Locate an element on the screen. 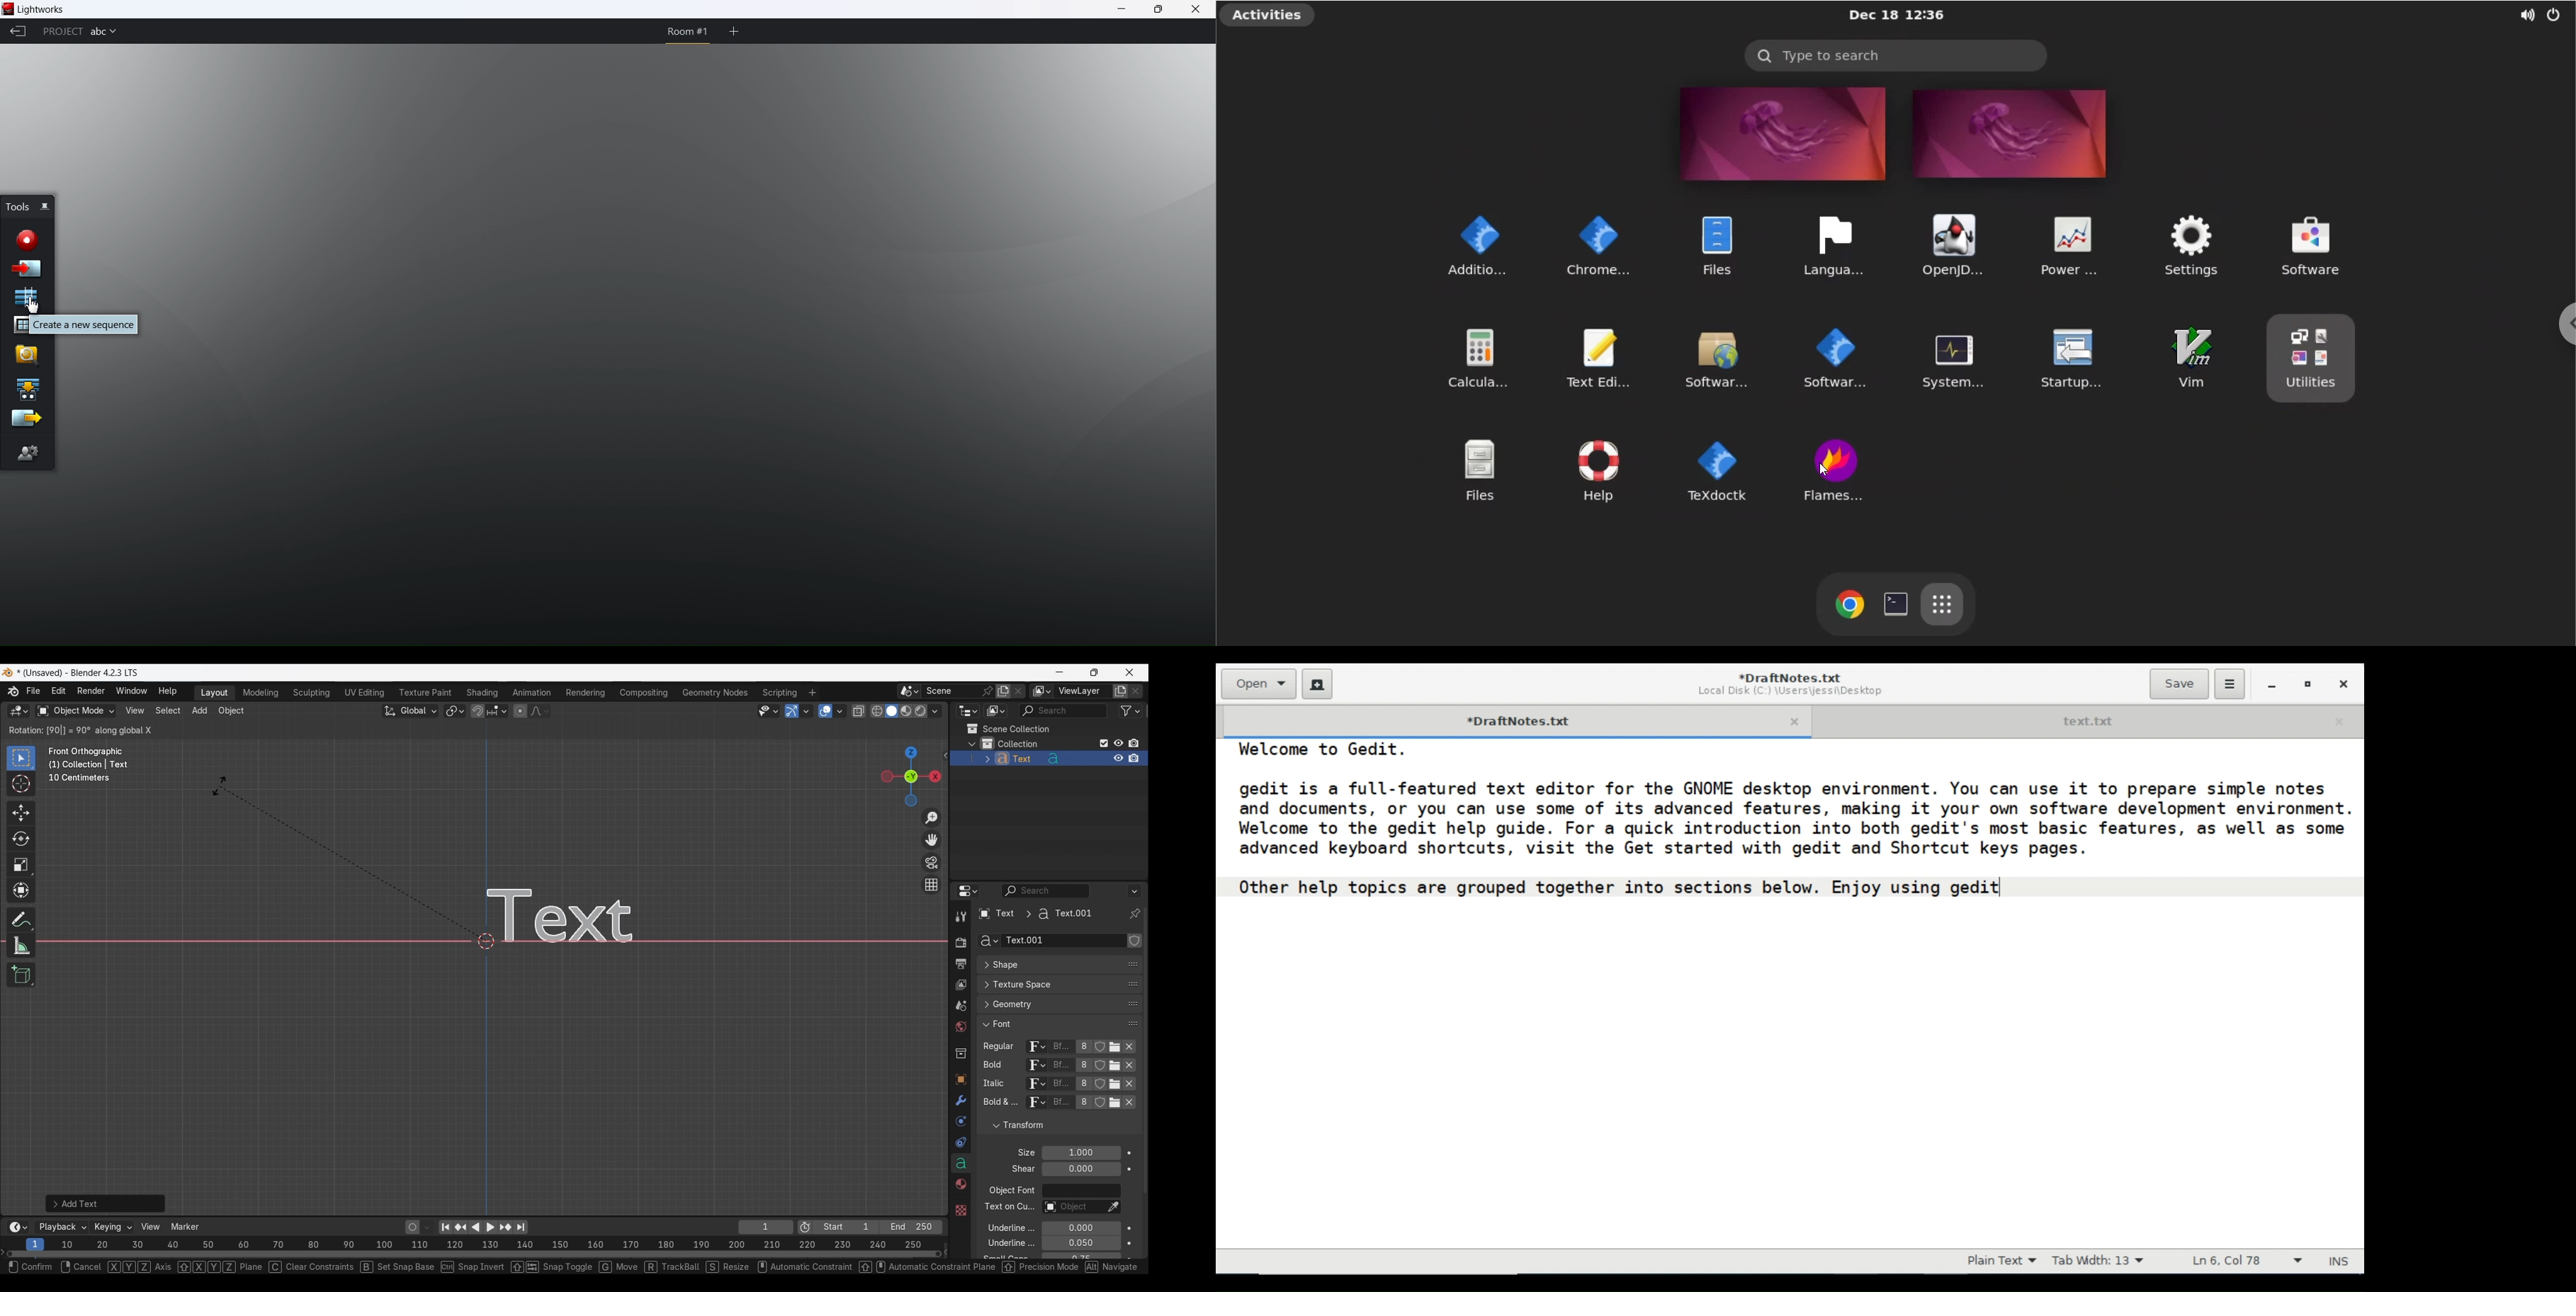 The image size is (2576, 1316). Proportional editing falloff is located at coordinates (540, 711).